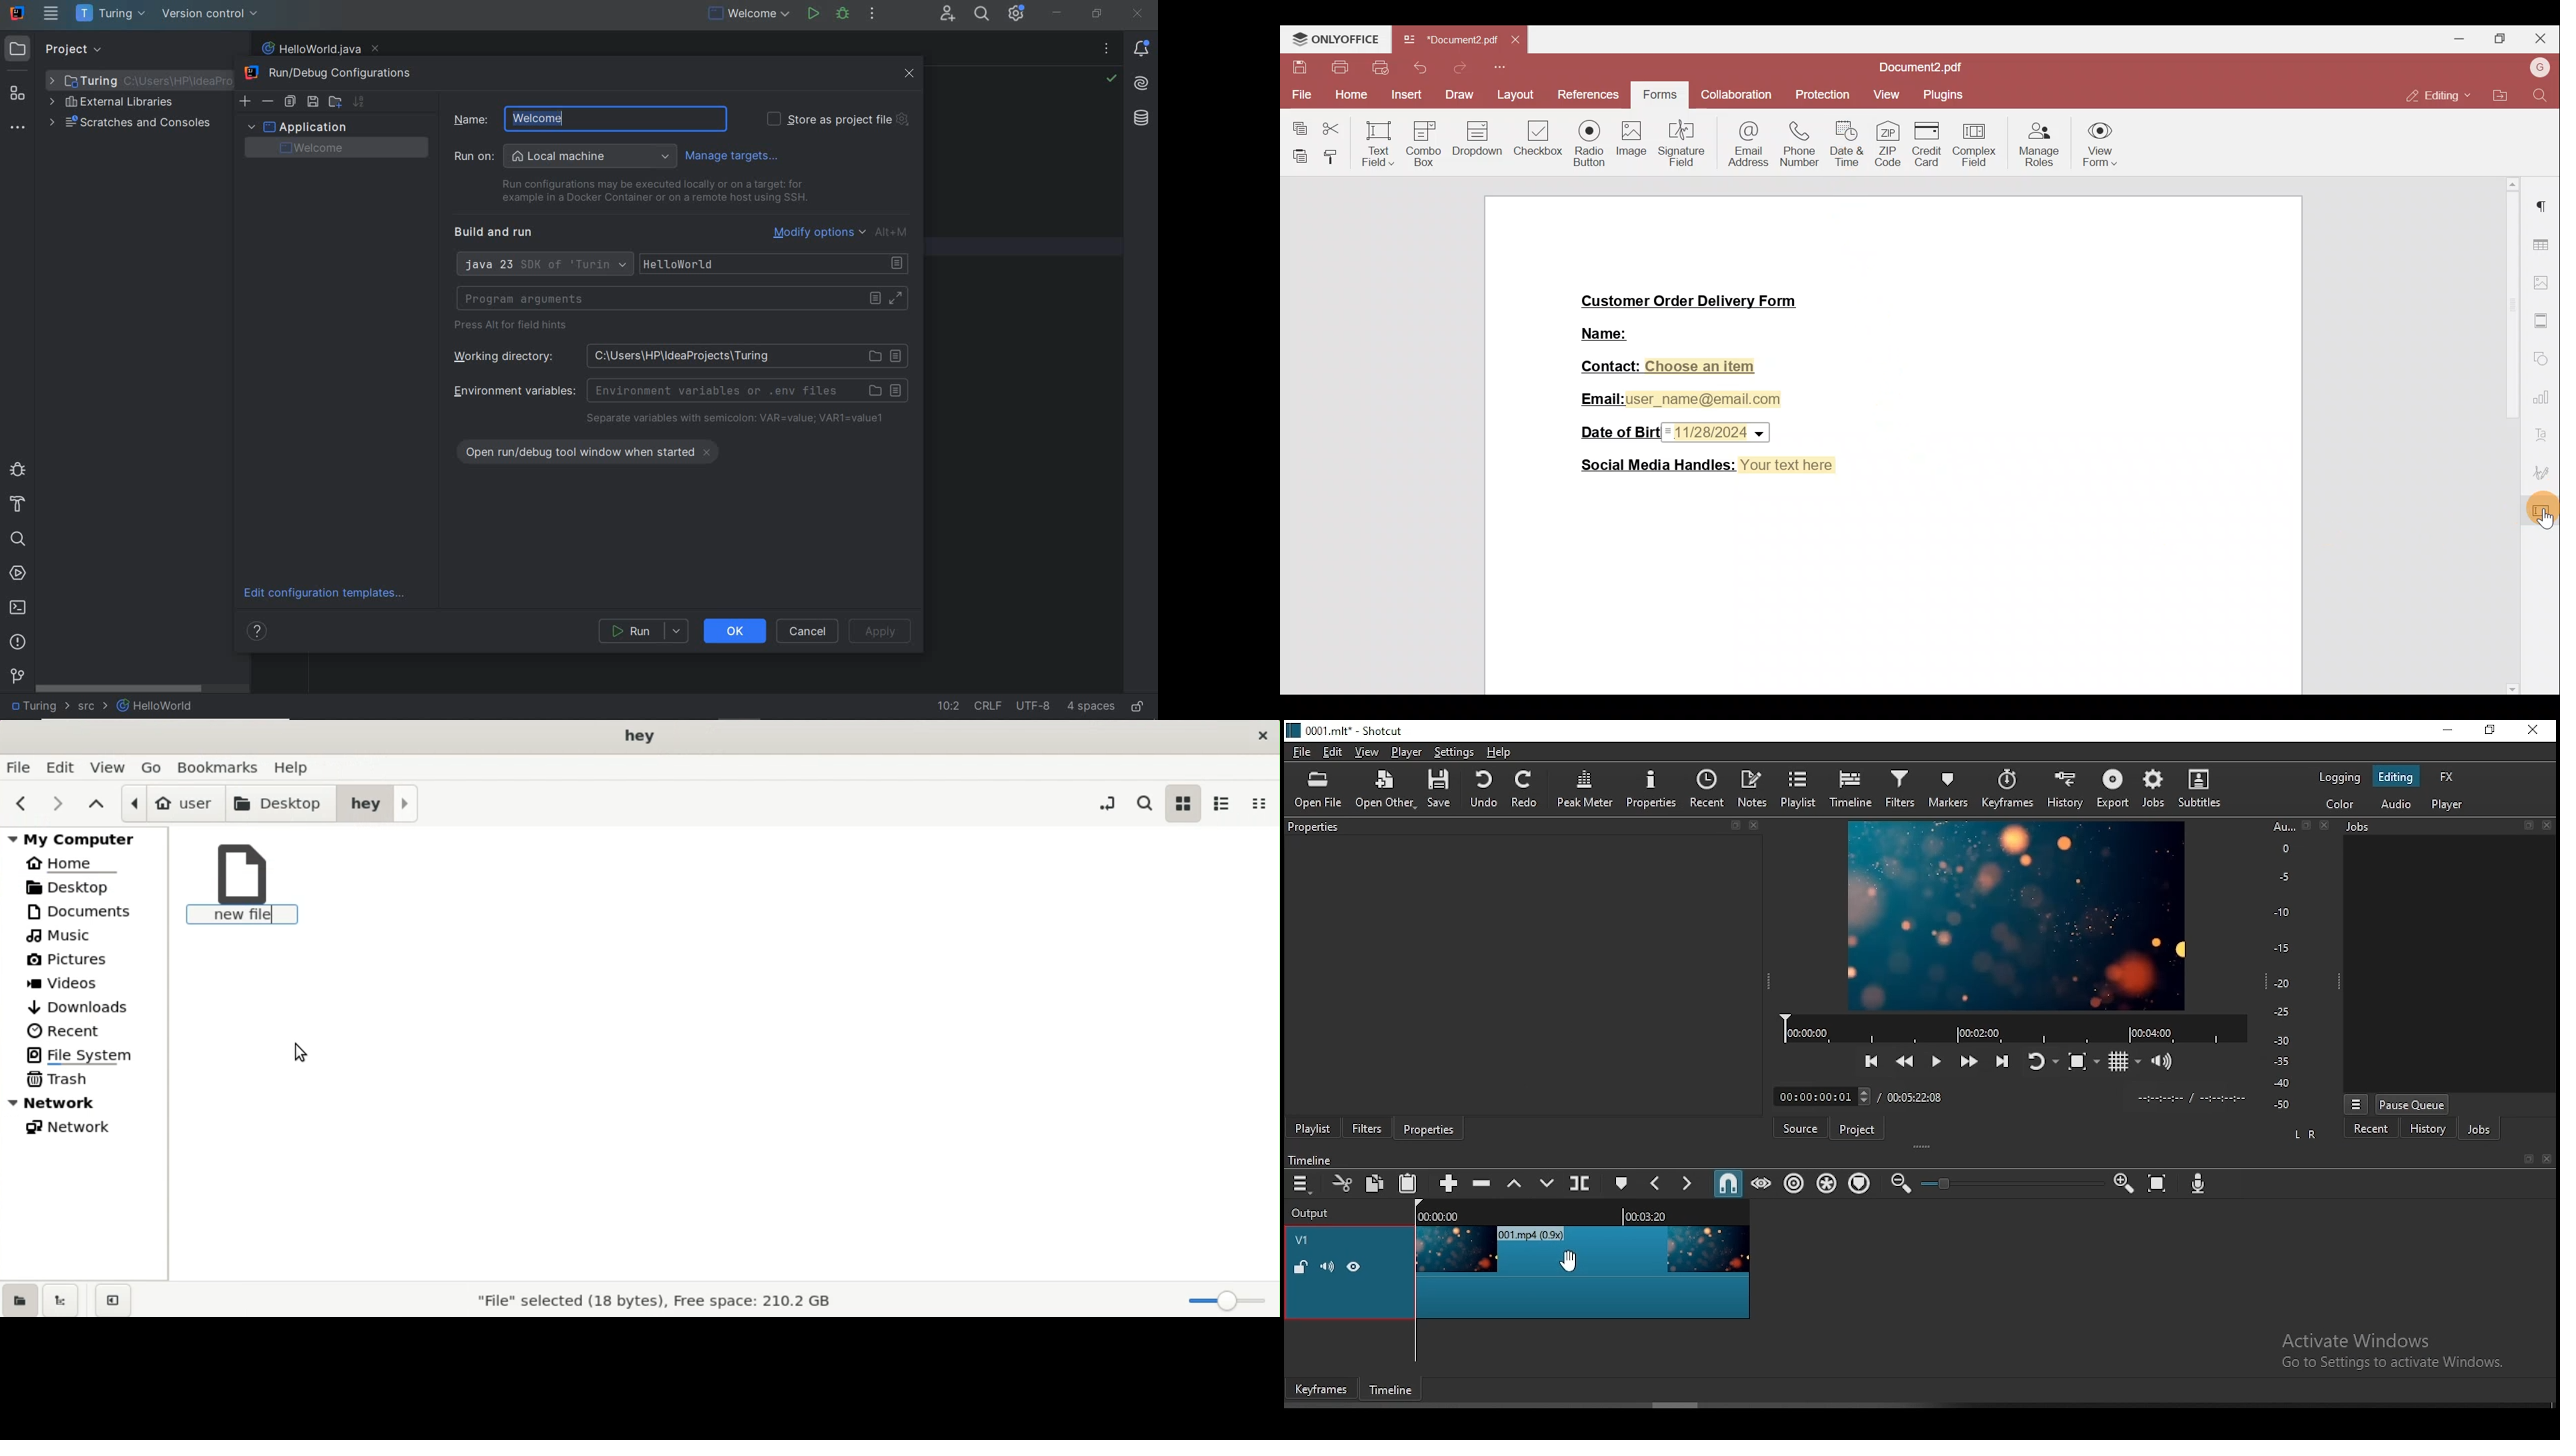 The width and height of the screenshot is (2576, 1456). What do you see at coordinates (2428, 1129) in the screenshot?
I see `history` at bounding box center [2428, 1129].